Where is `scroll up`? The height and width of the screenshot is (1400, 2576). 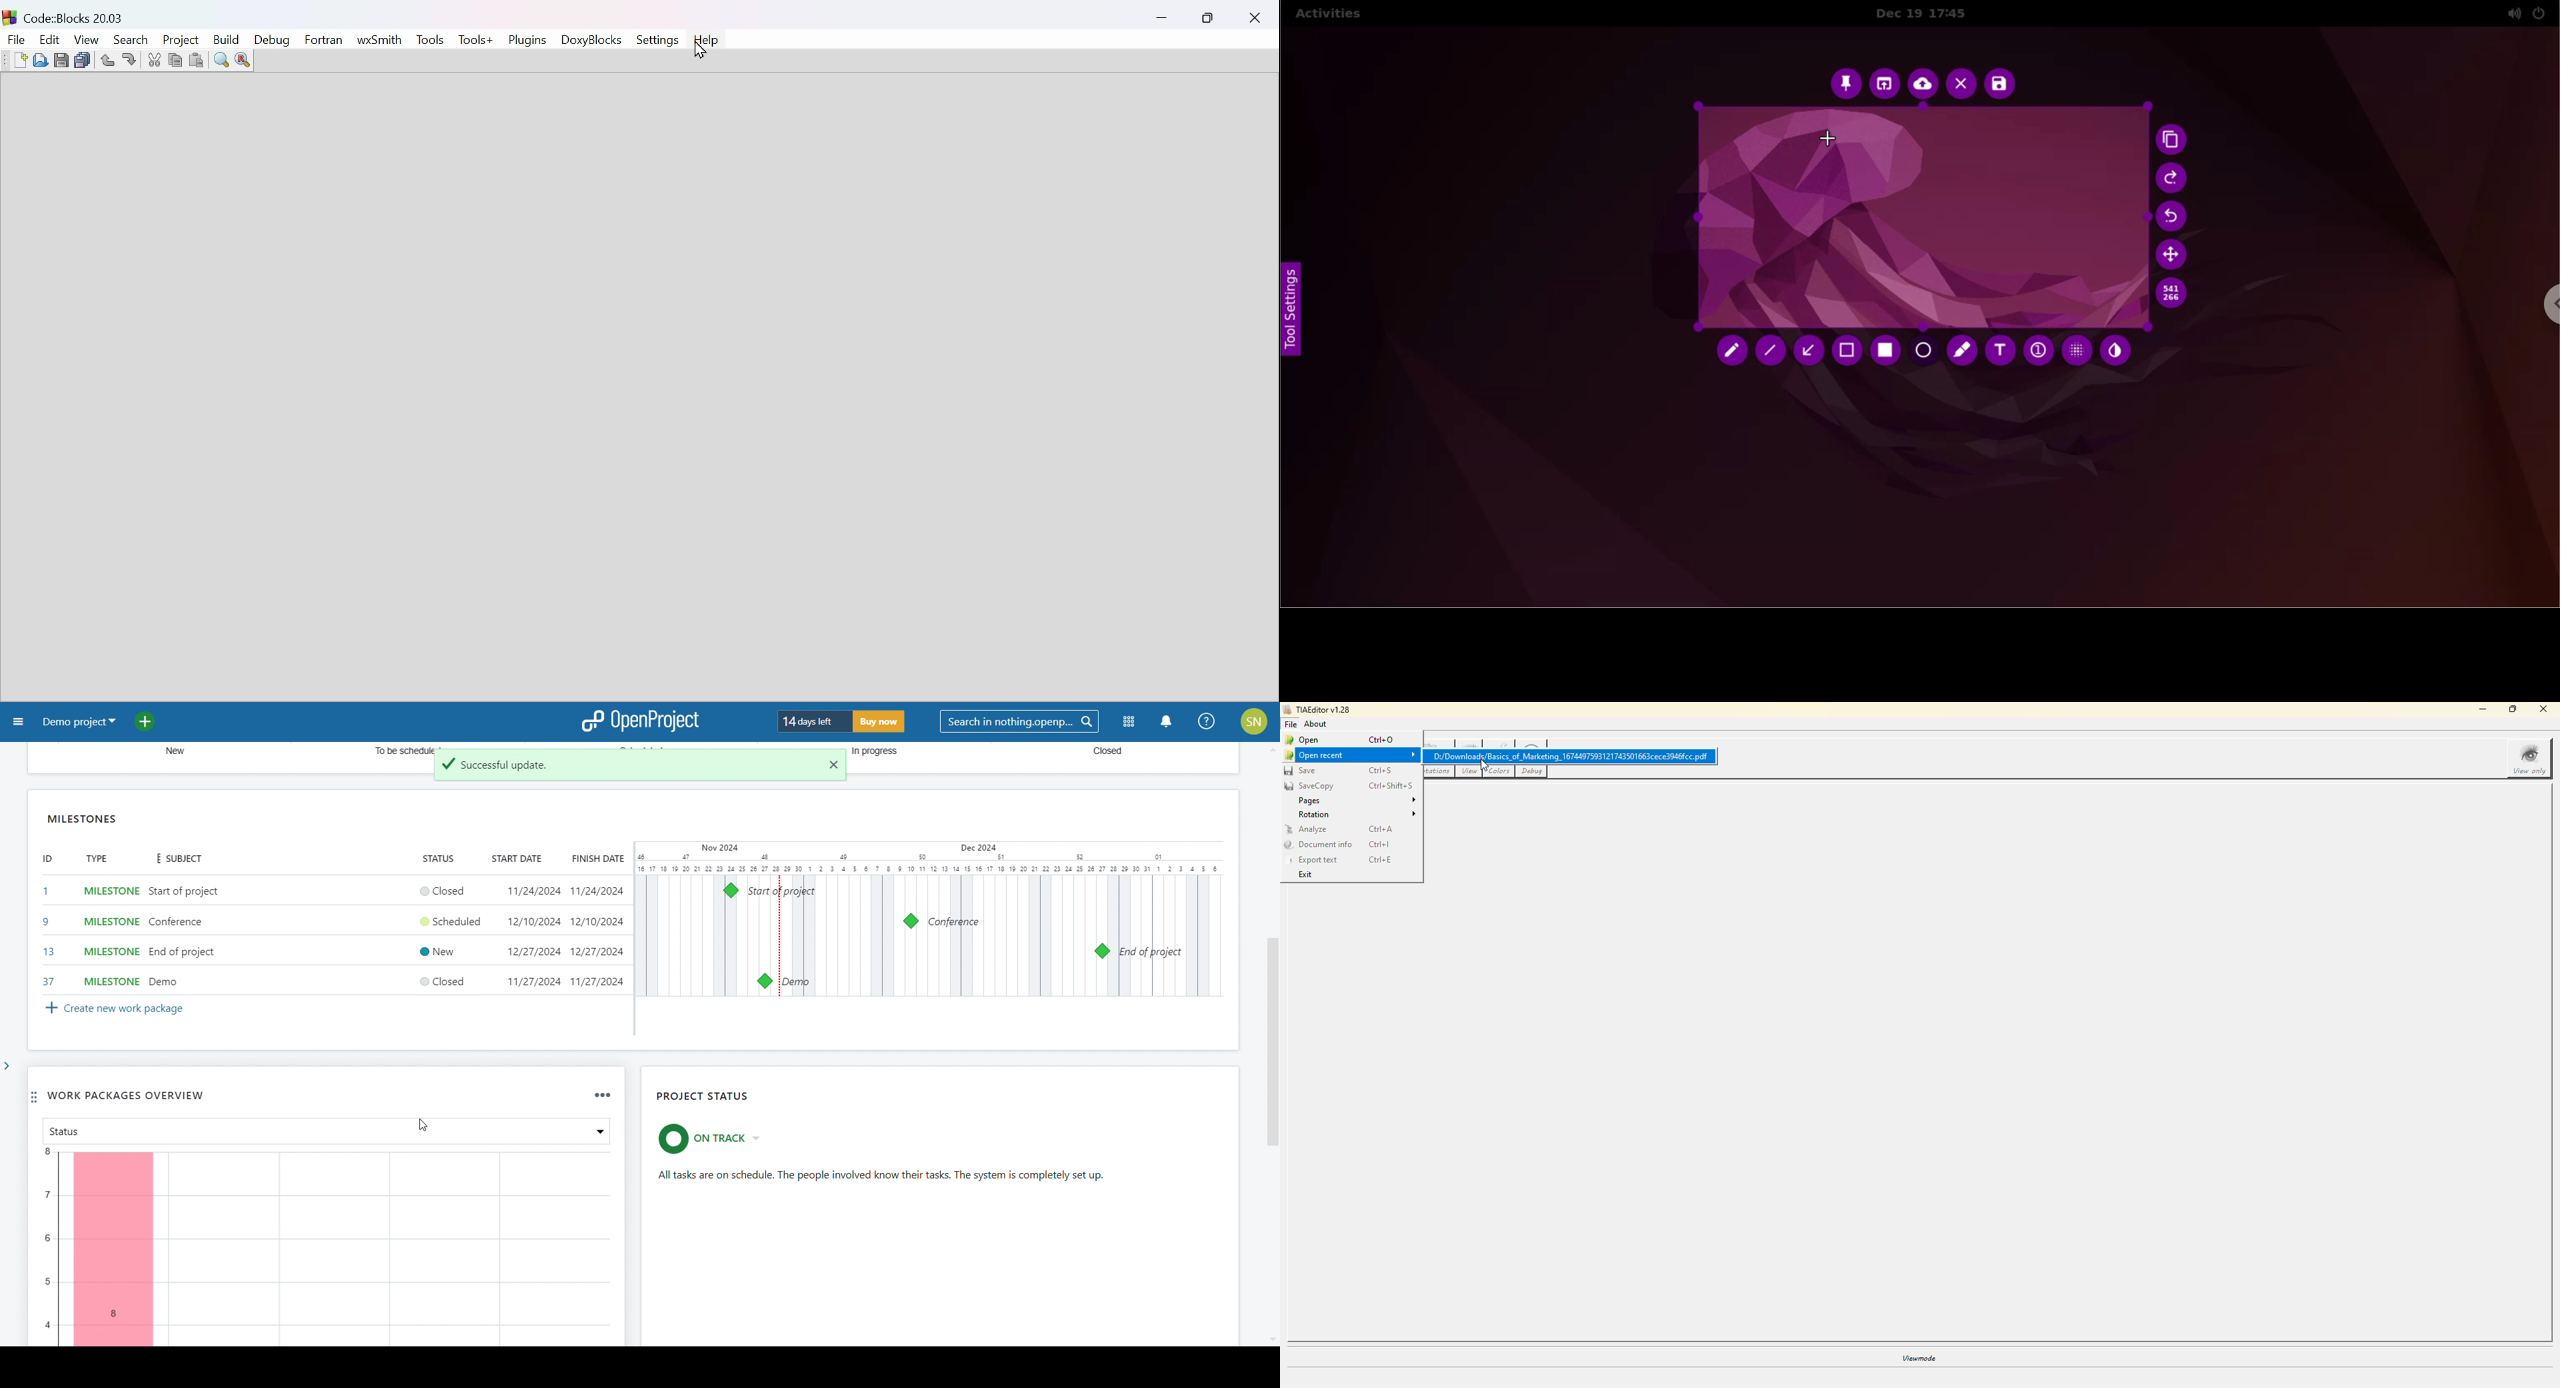 scroll up is located at coordinates (1272, 747).